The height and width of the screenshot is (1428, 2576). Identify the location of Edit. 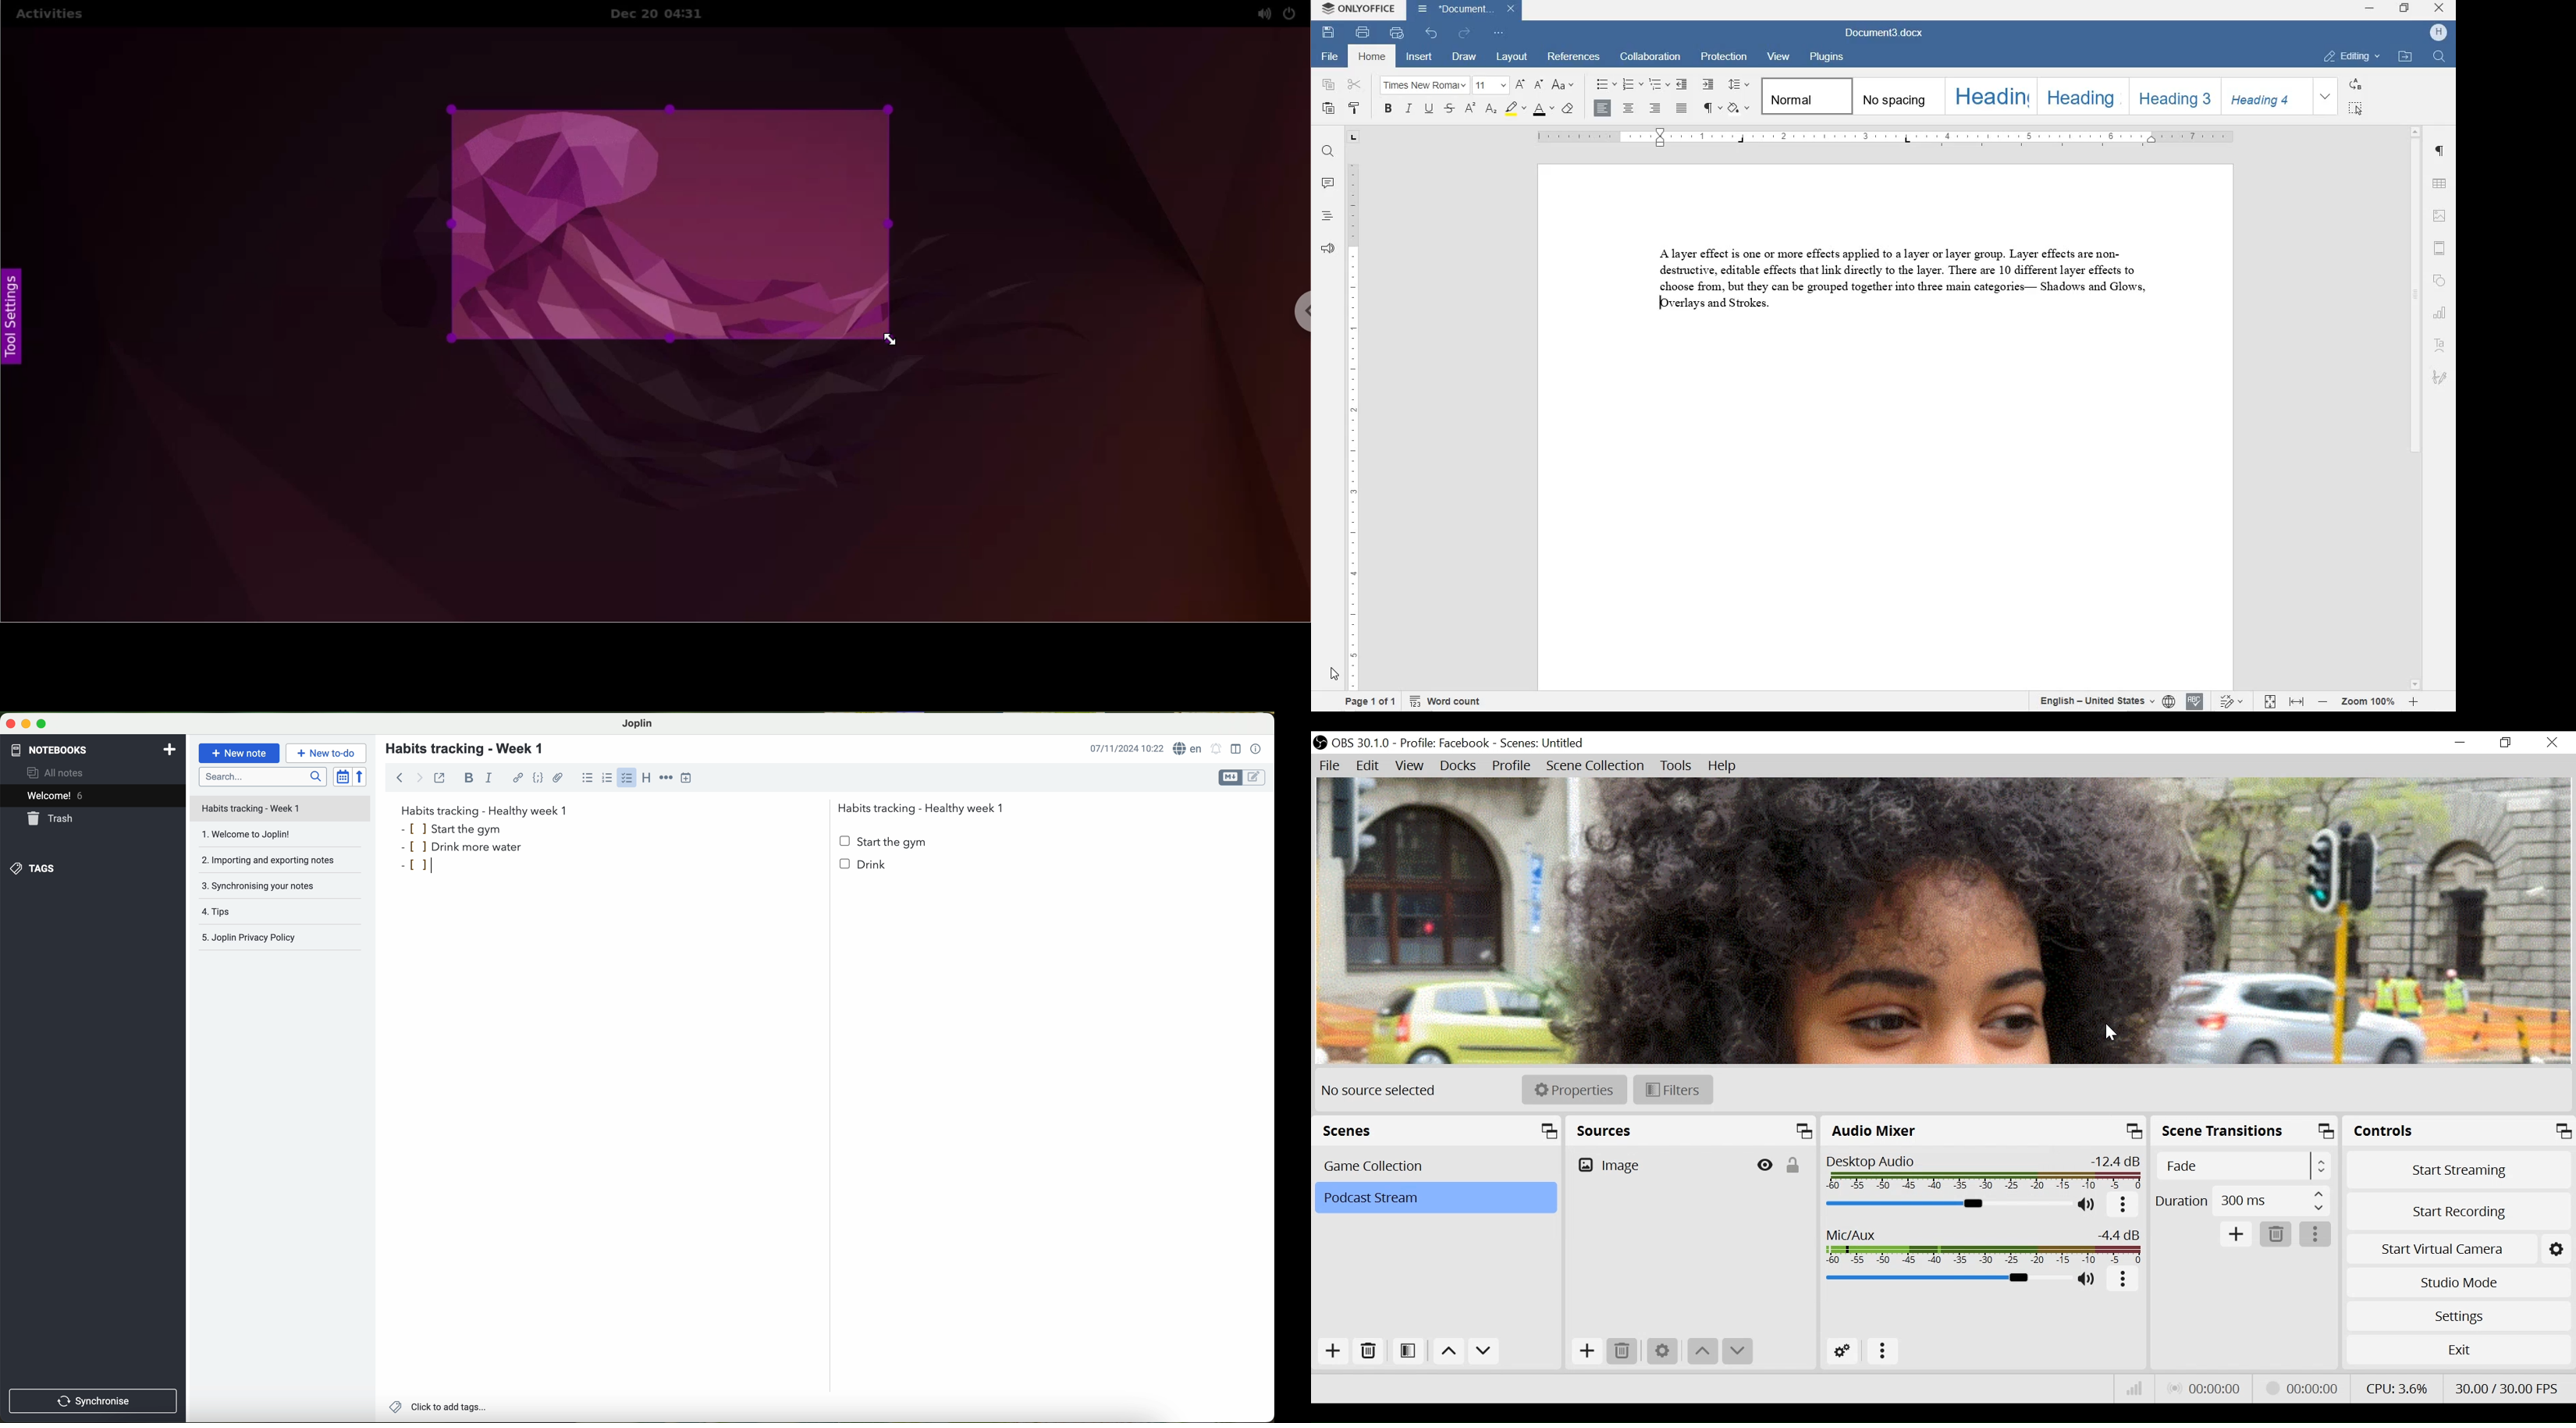
(1367, 767).